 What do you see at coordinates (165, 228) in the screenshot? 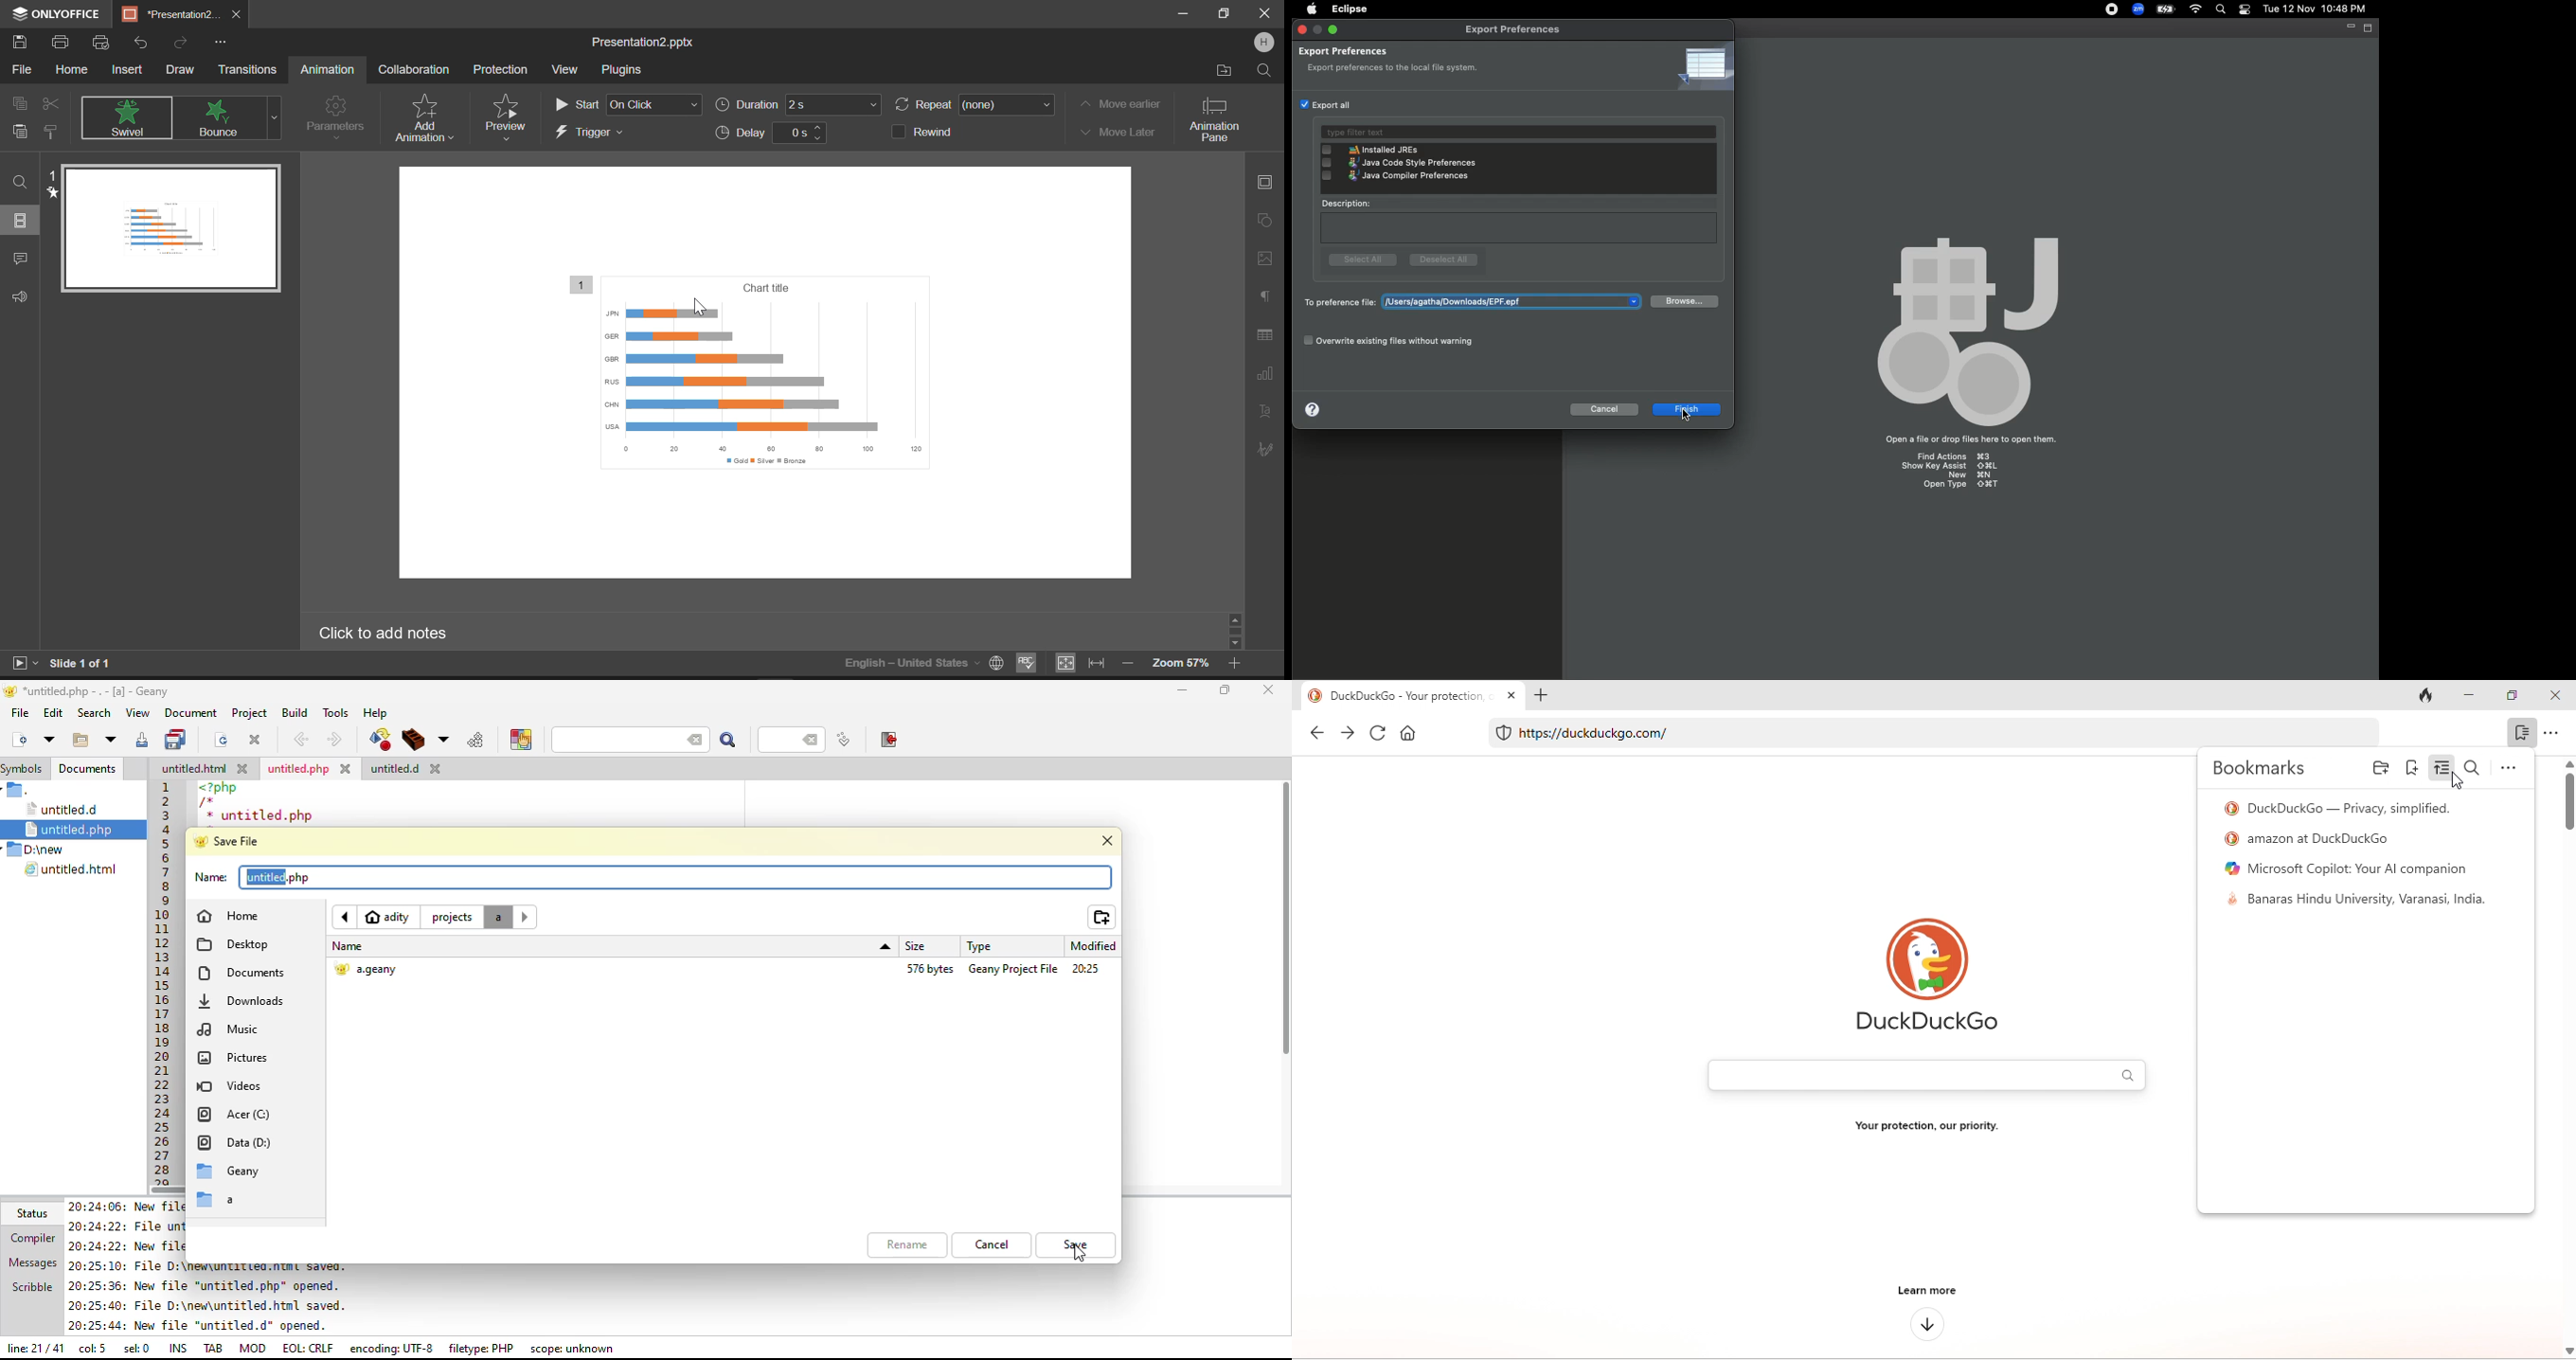
I see `Animation Applied to Slide 1` at bounding box center [165, 228].